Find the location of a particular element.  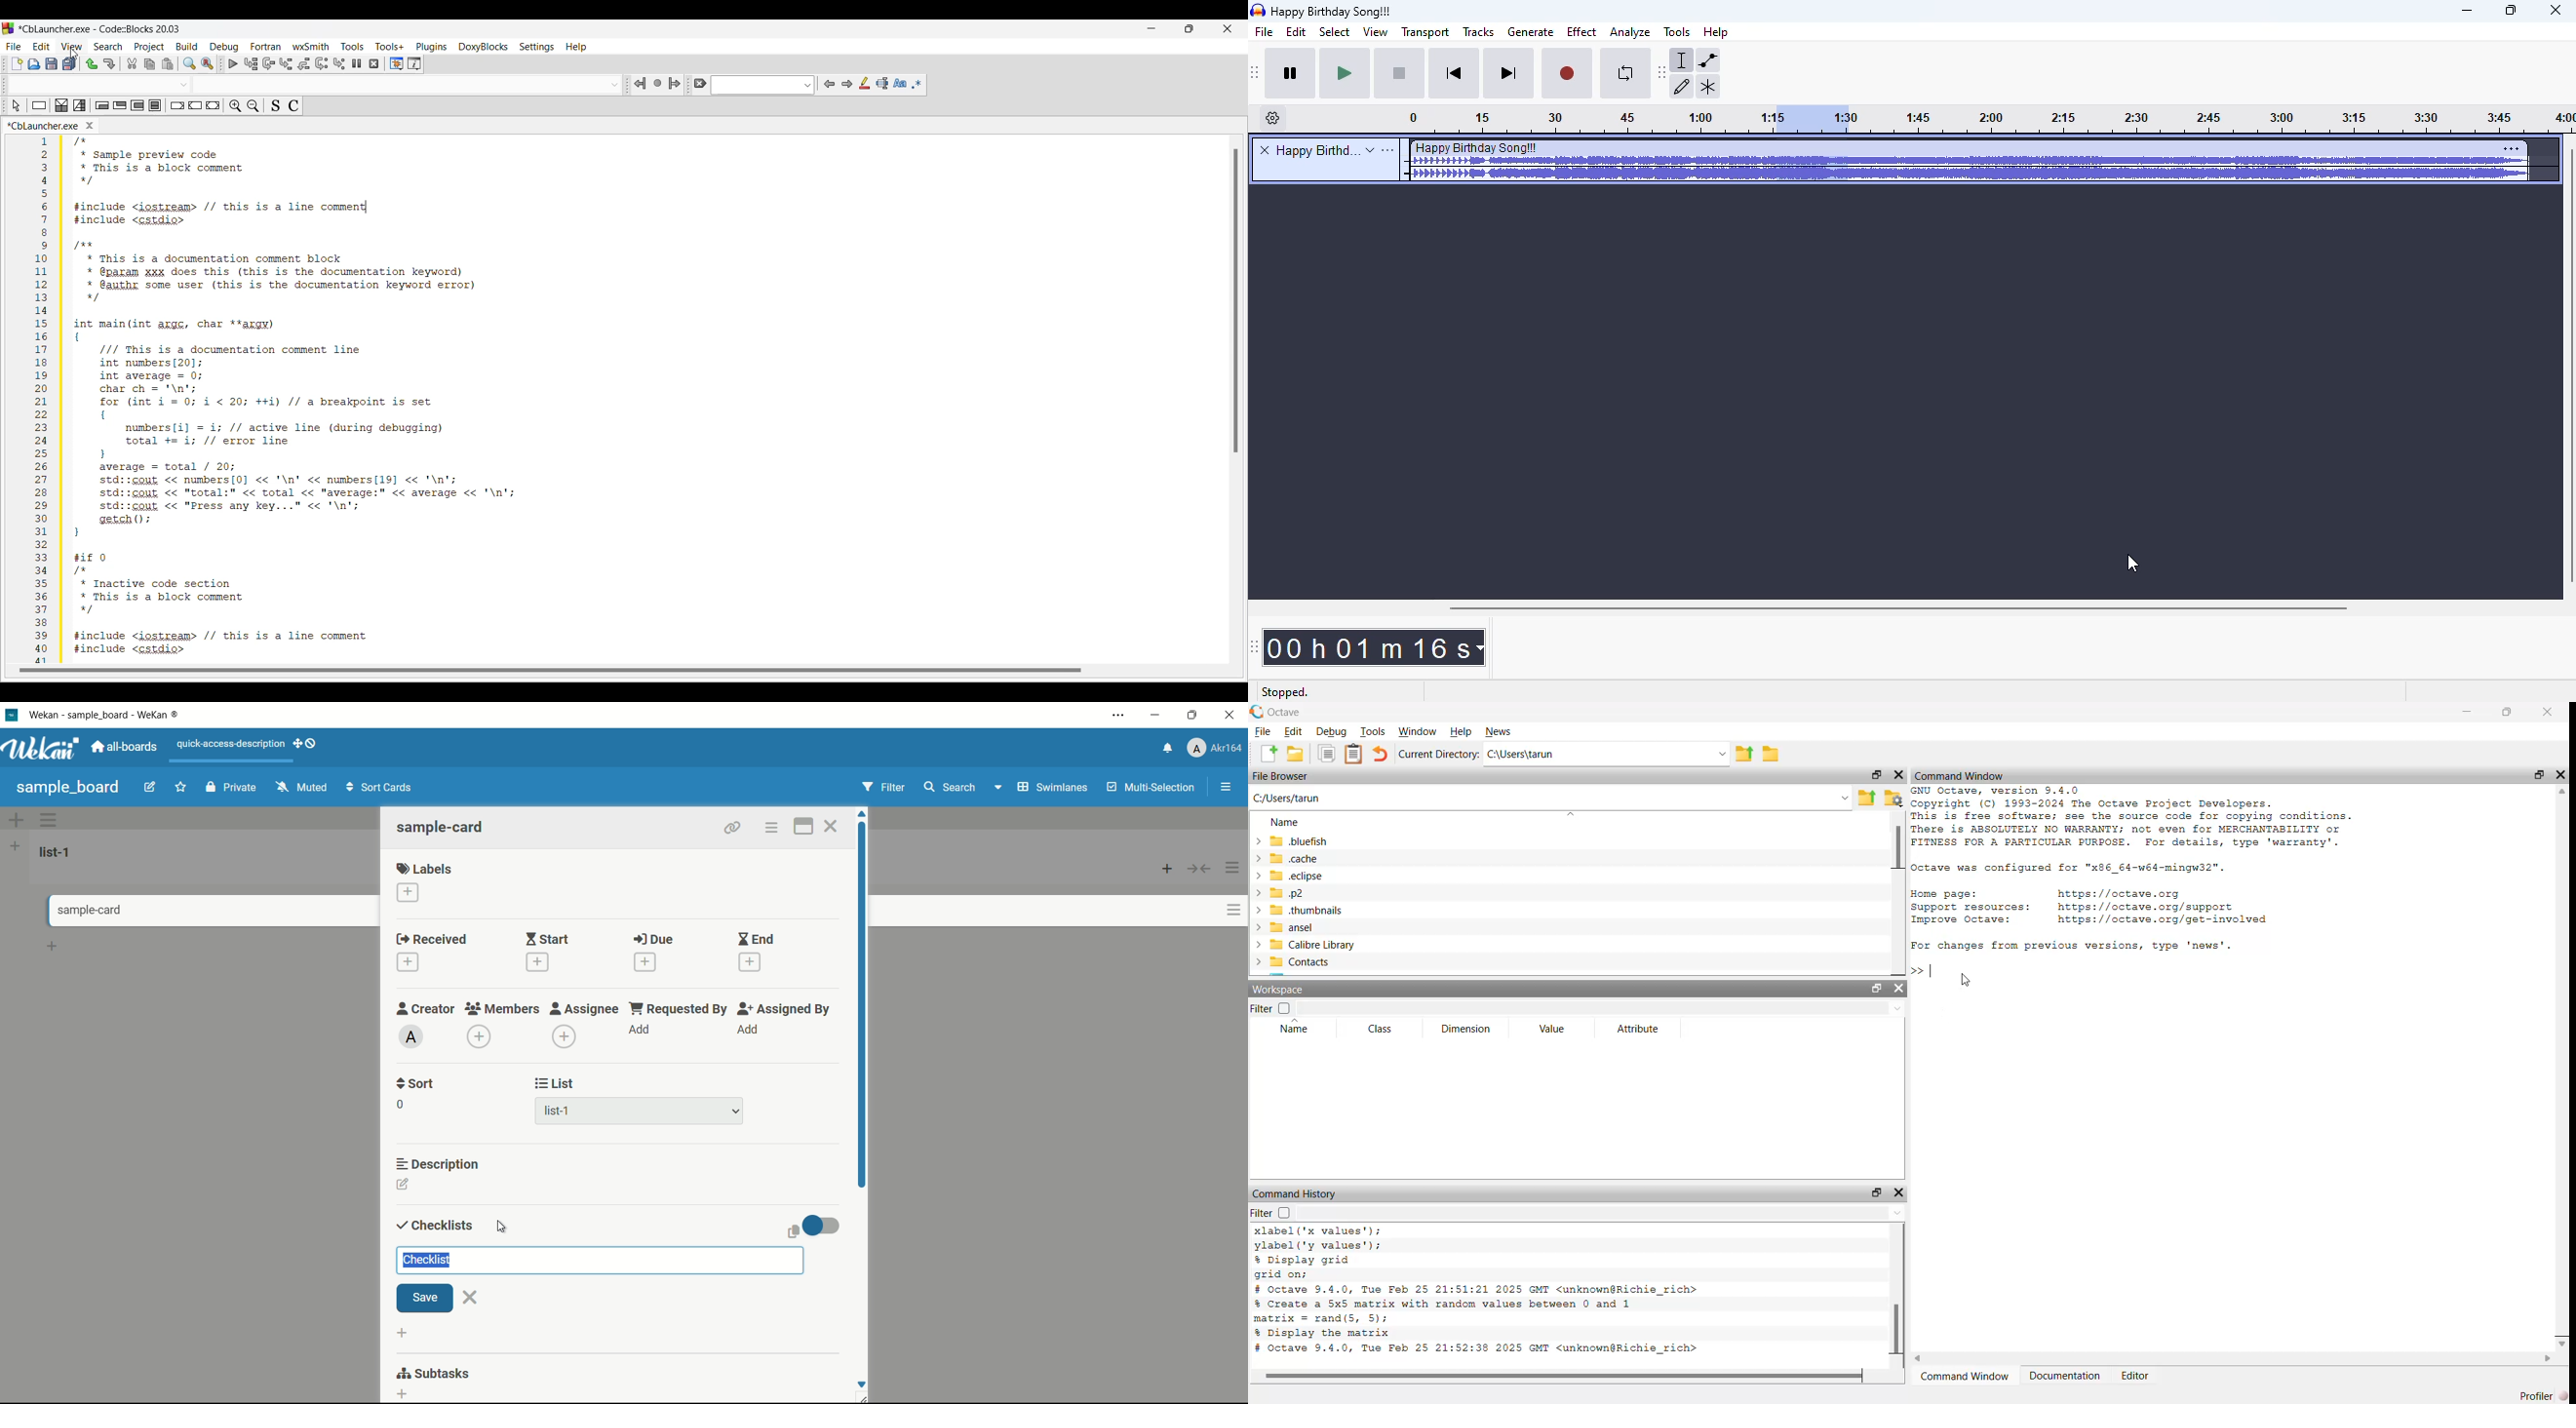

add card is located at coordinates (1167, 868).